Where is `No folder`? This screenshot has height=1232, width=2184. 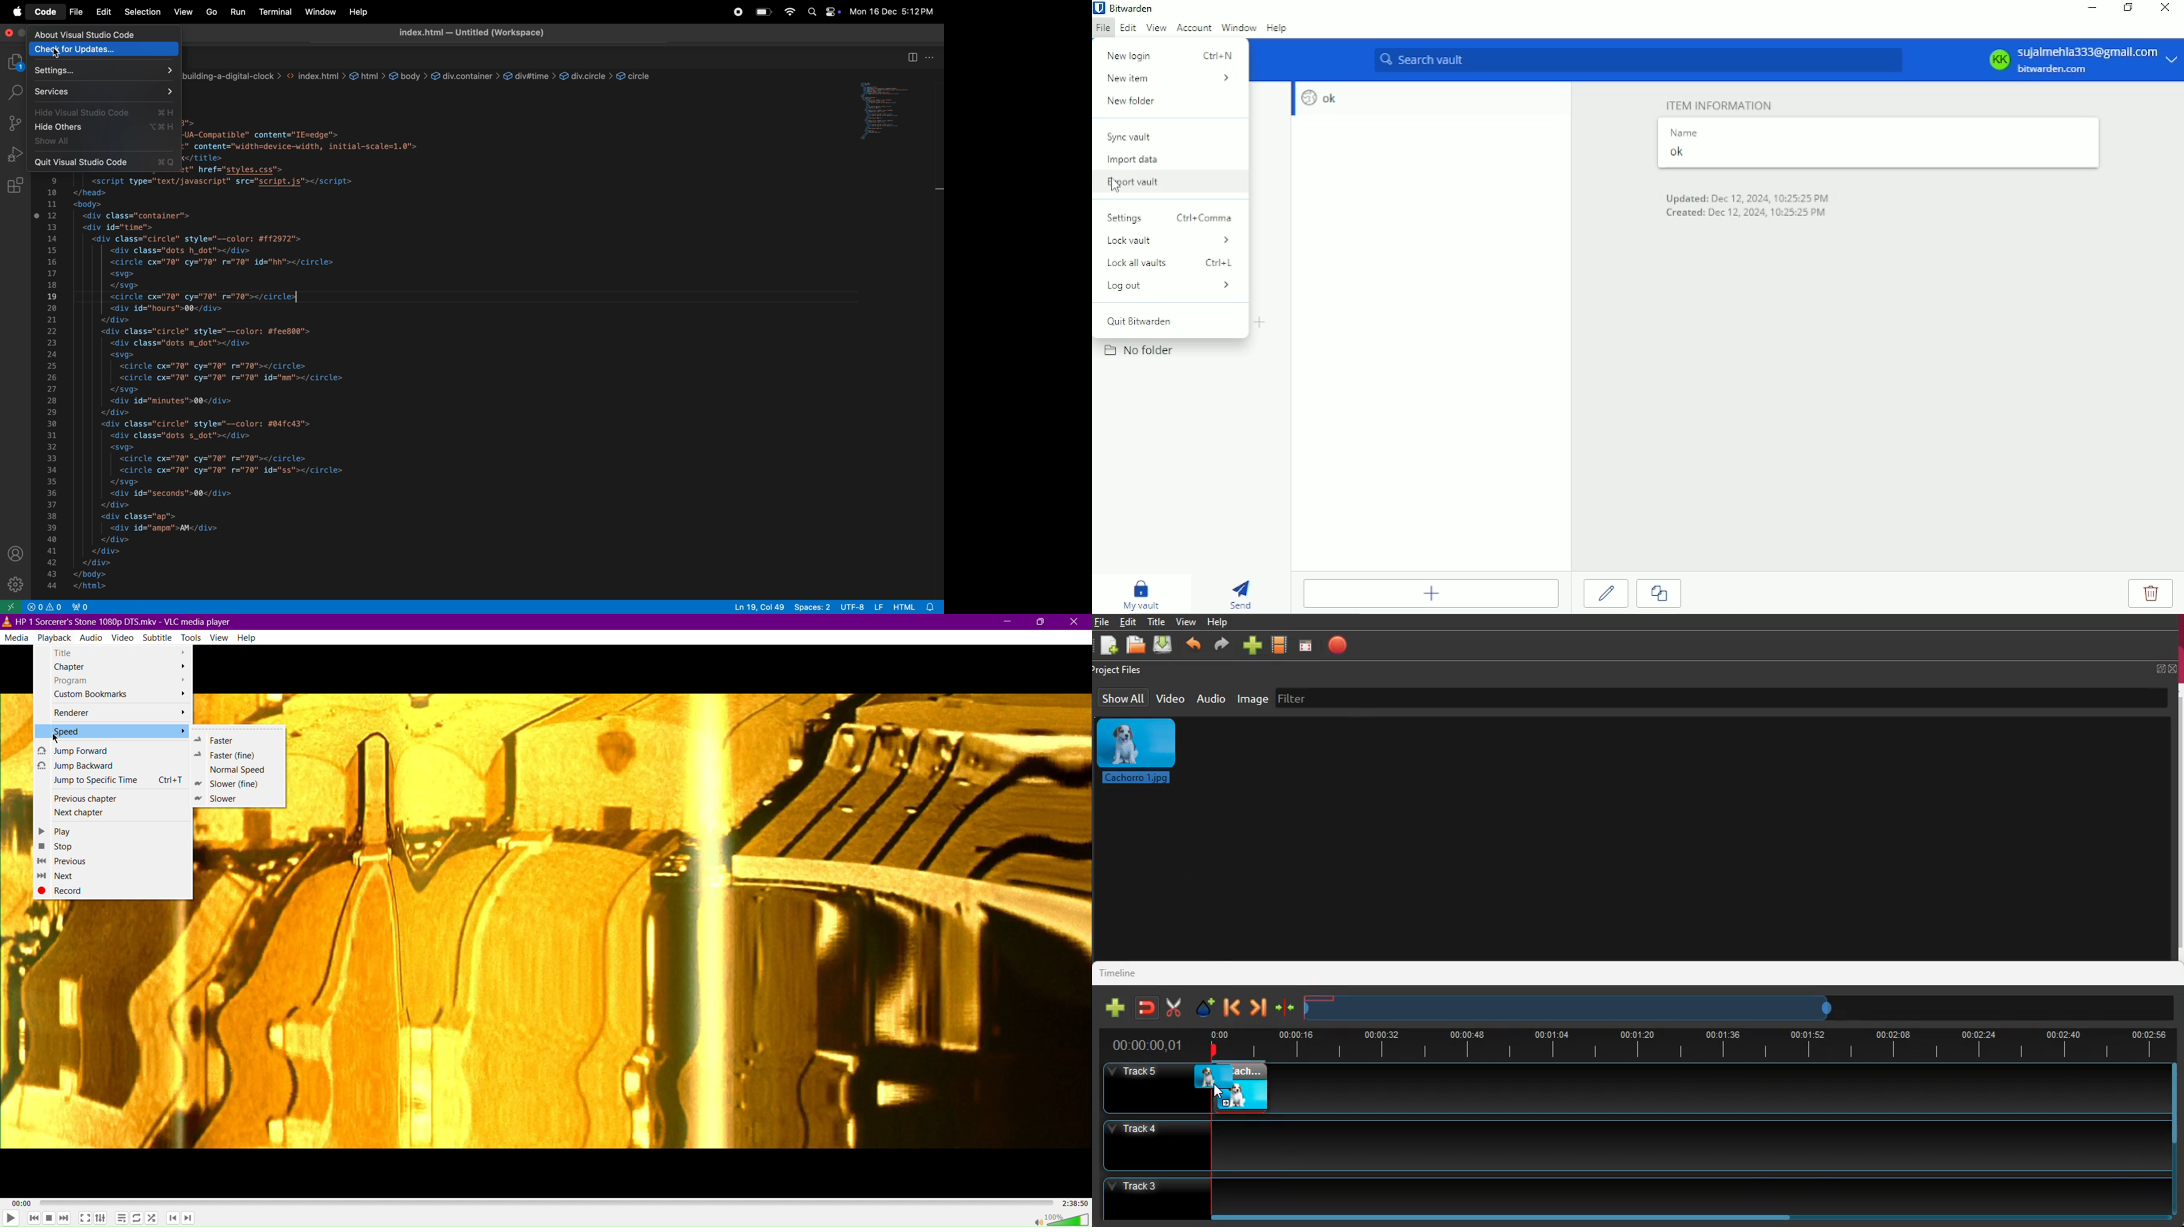 No folder is located at coordinates (1144, 352).